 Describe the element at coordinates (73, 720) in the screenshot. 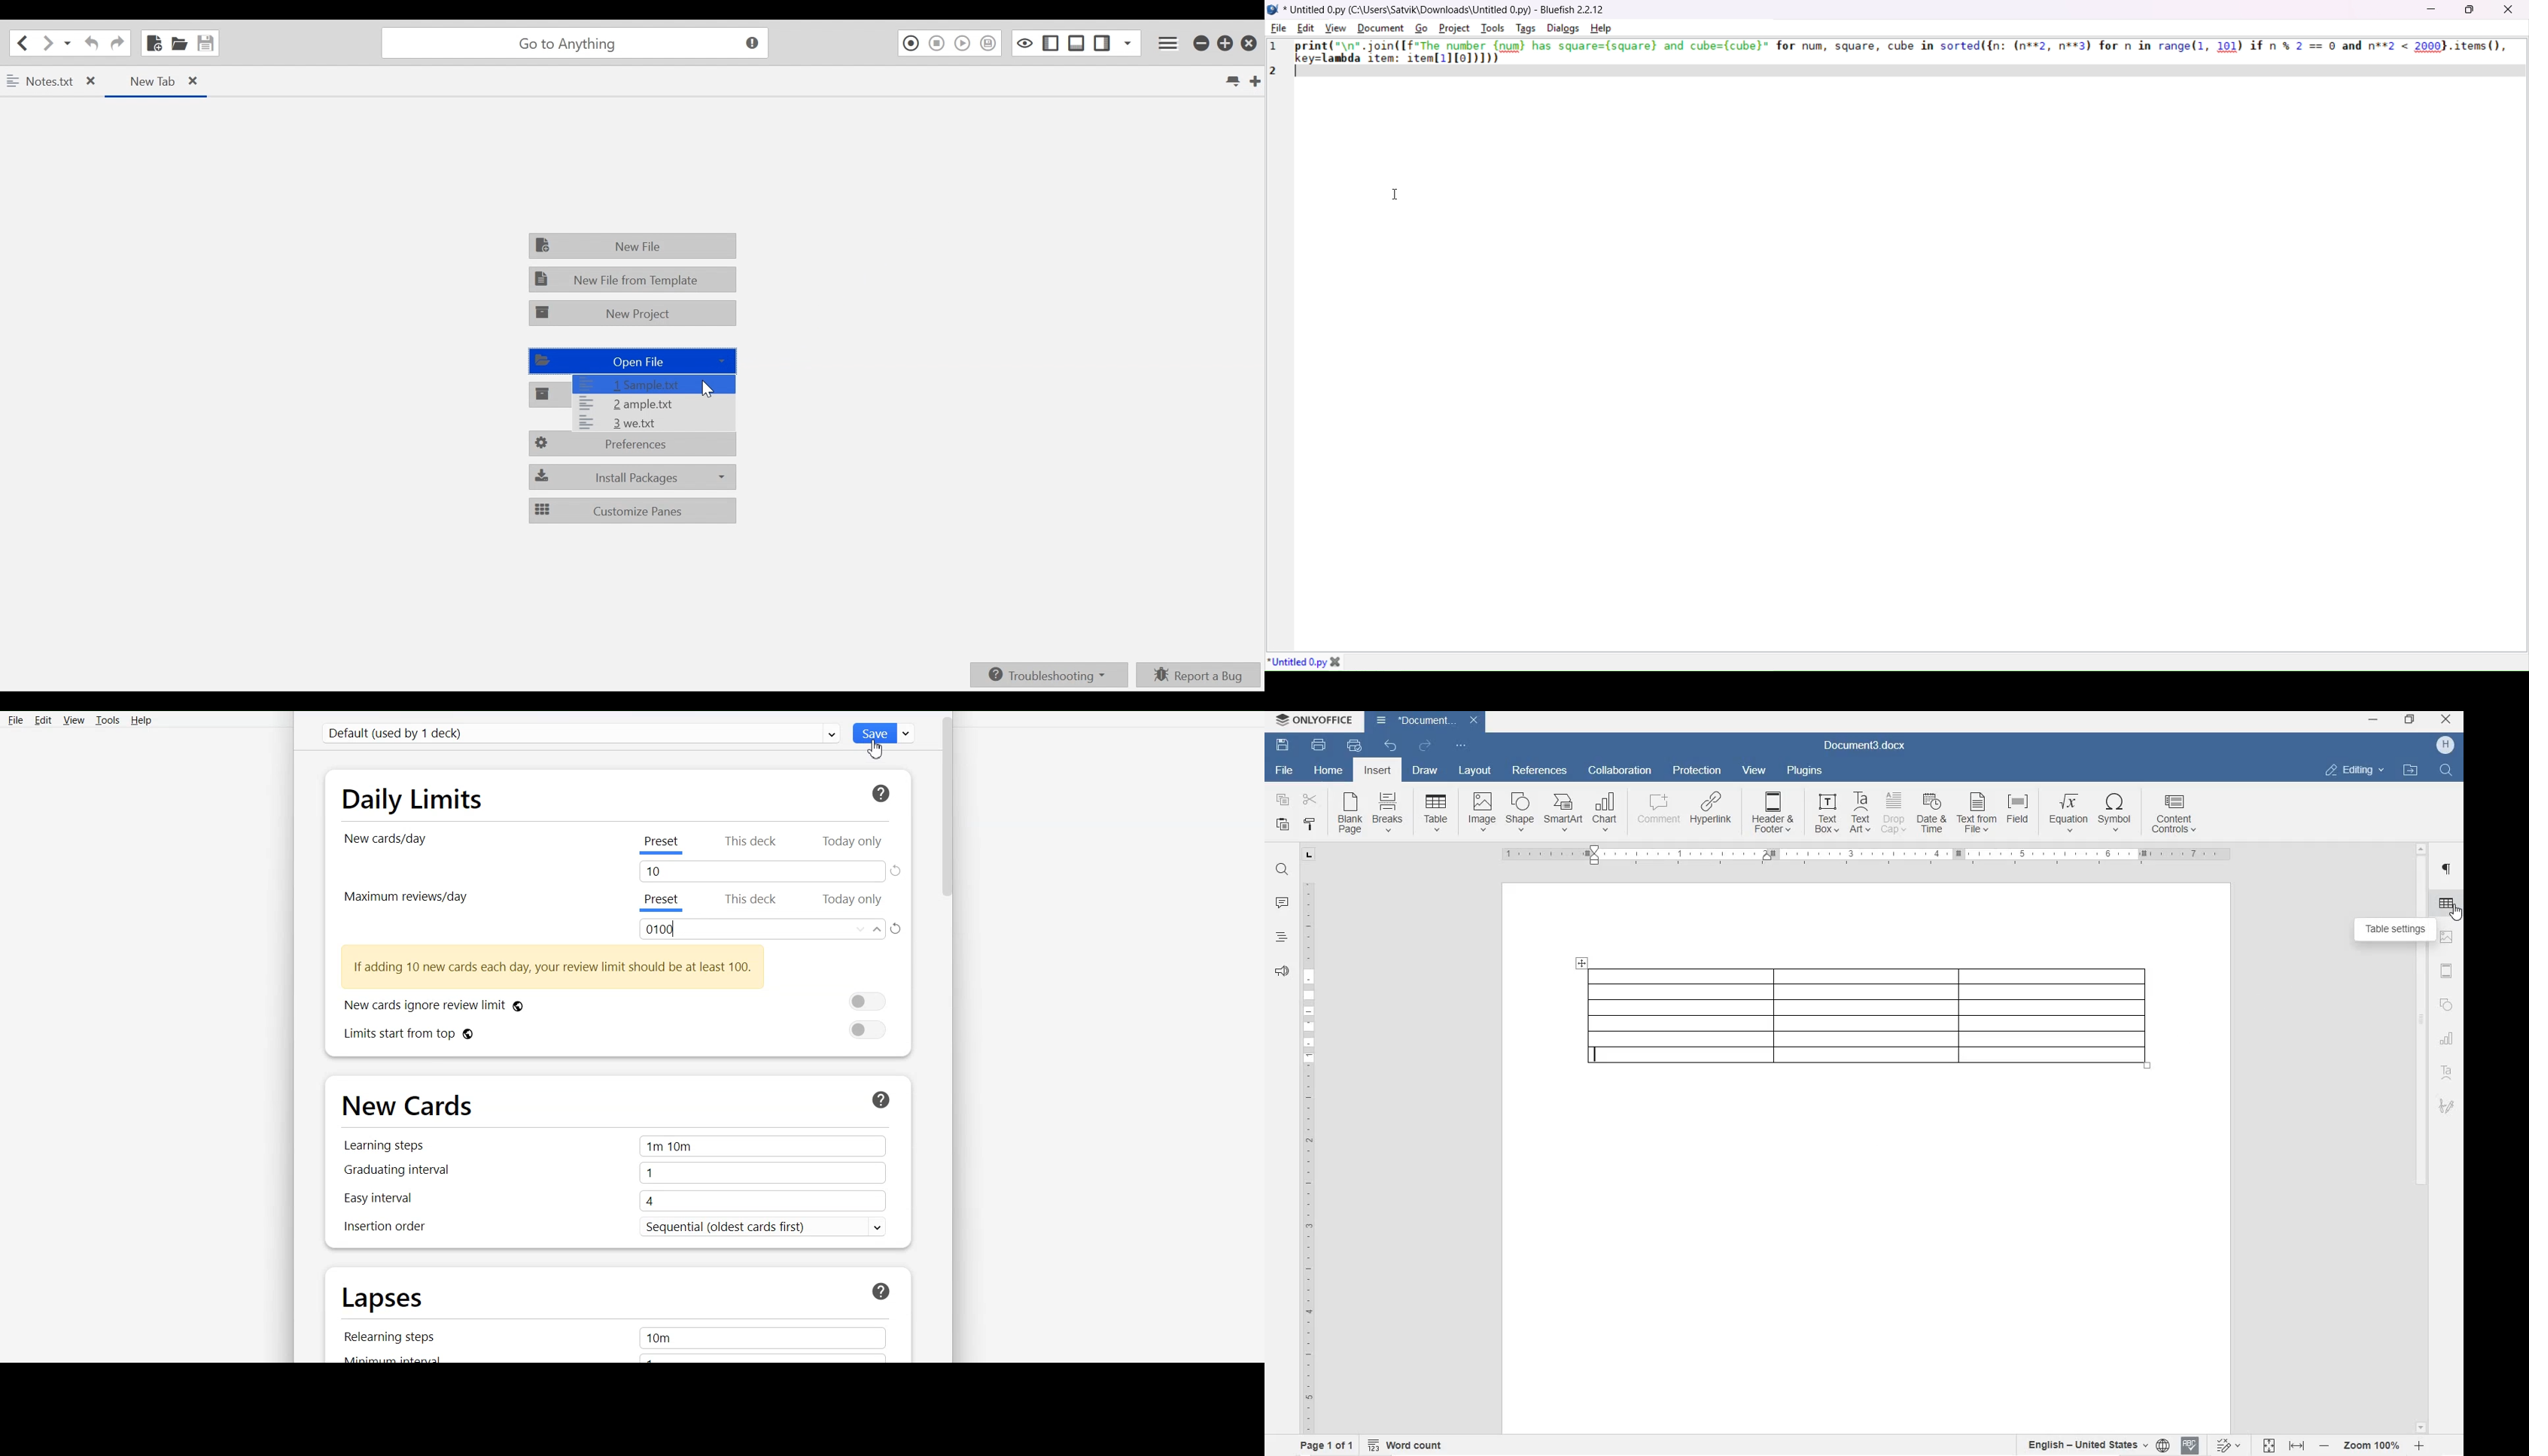

I see `View` at that location.